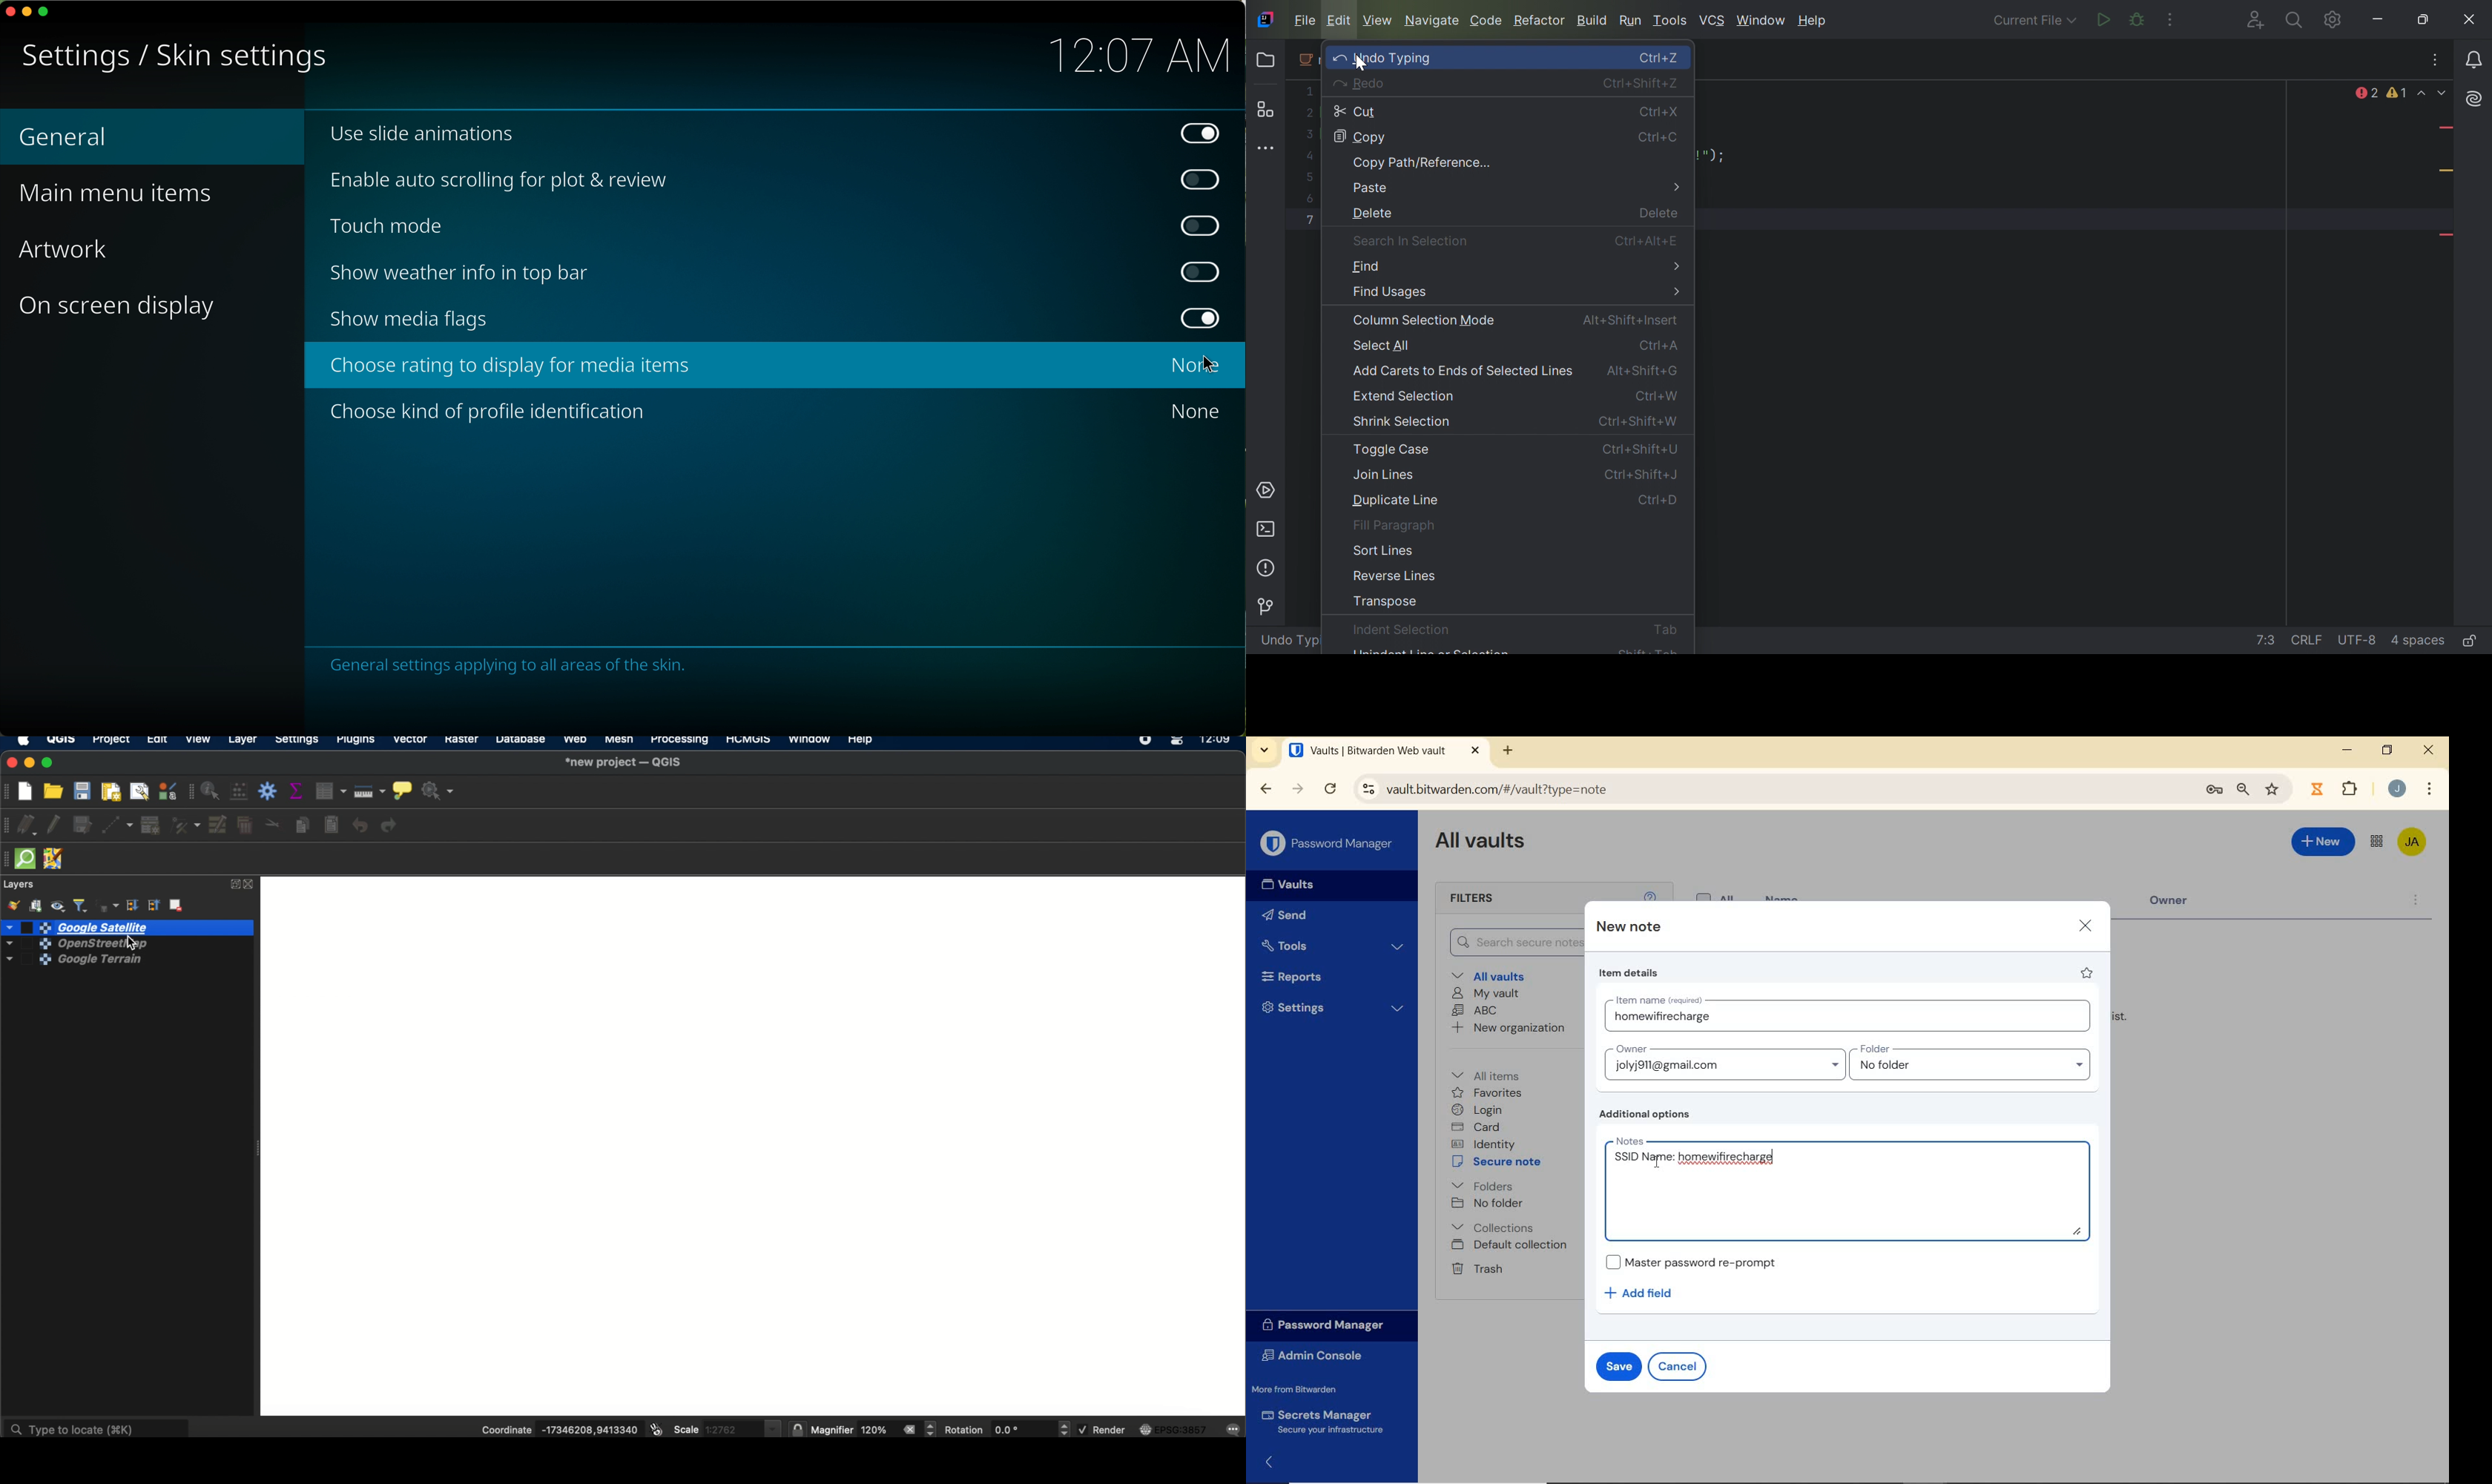 Image resolution: width=2492 pixels, height=1484 pixels. I want to click on Transpose, so click(1386, 601).